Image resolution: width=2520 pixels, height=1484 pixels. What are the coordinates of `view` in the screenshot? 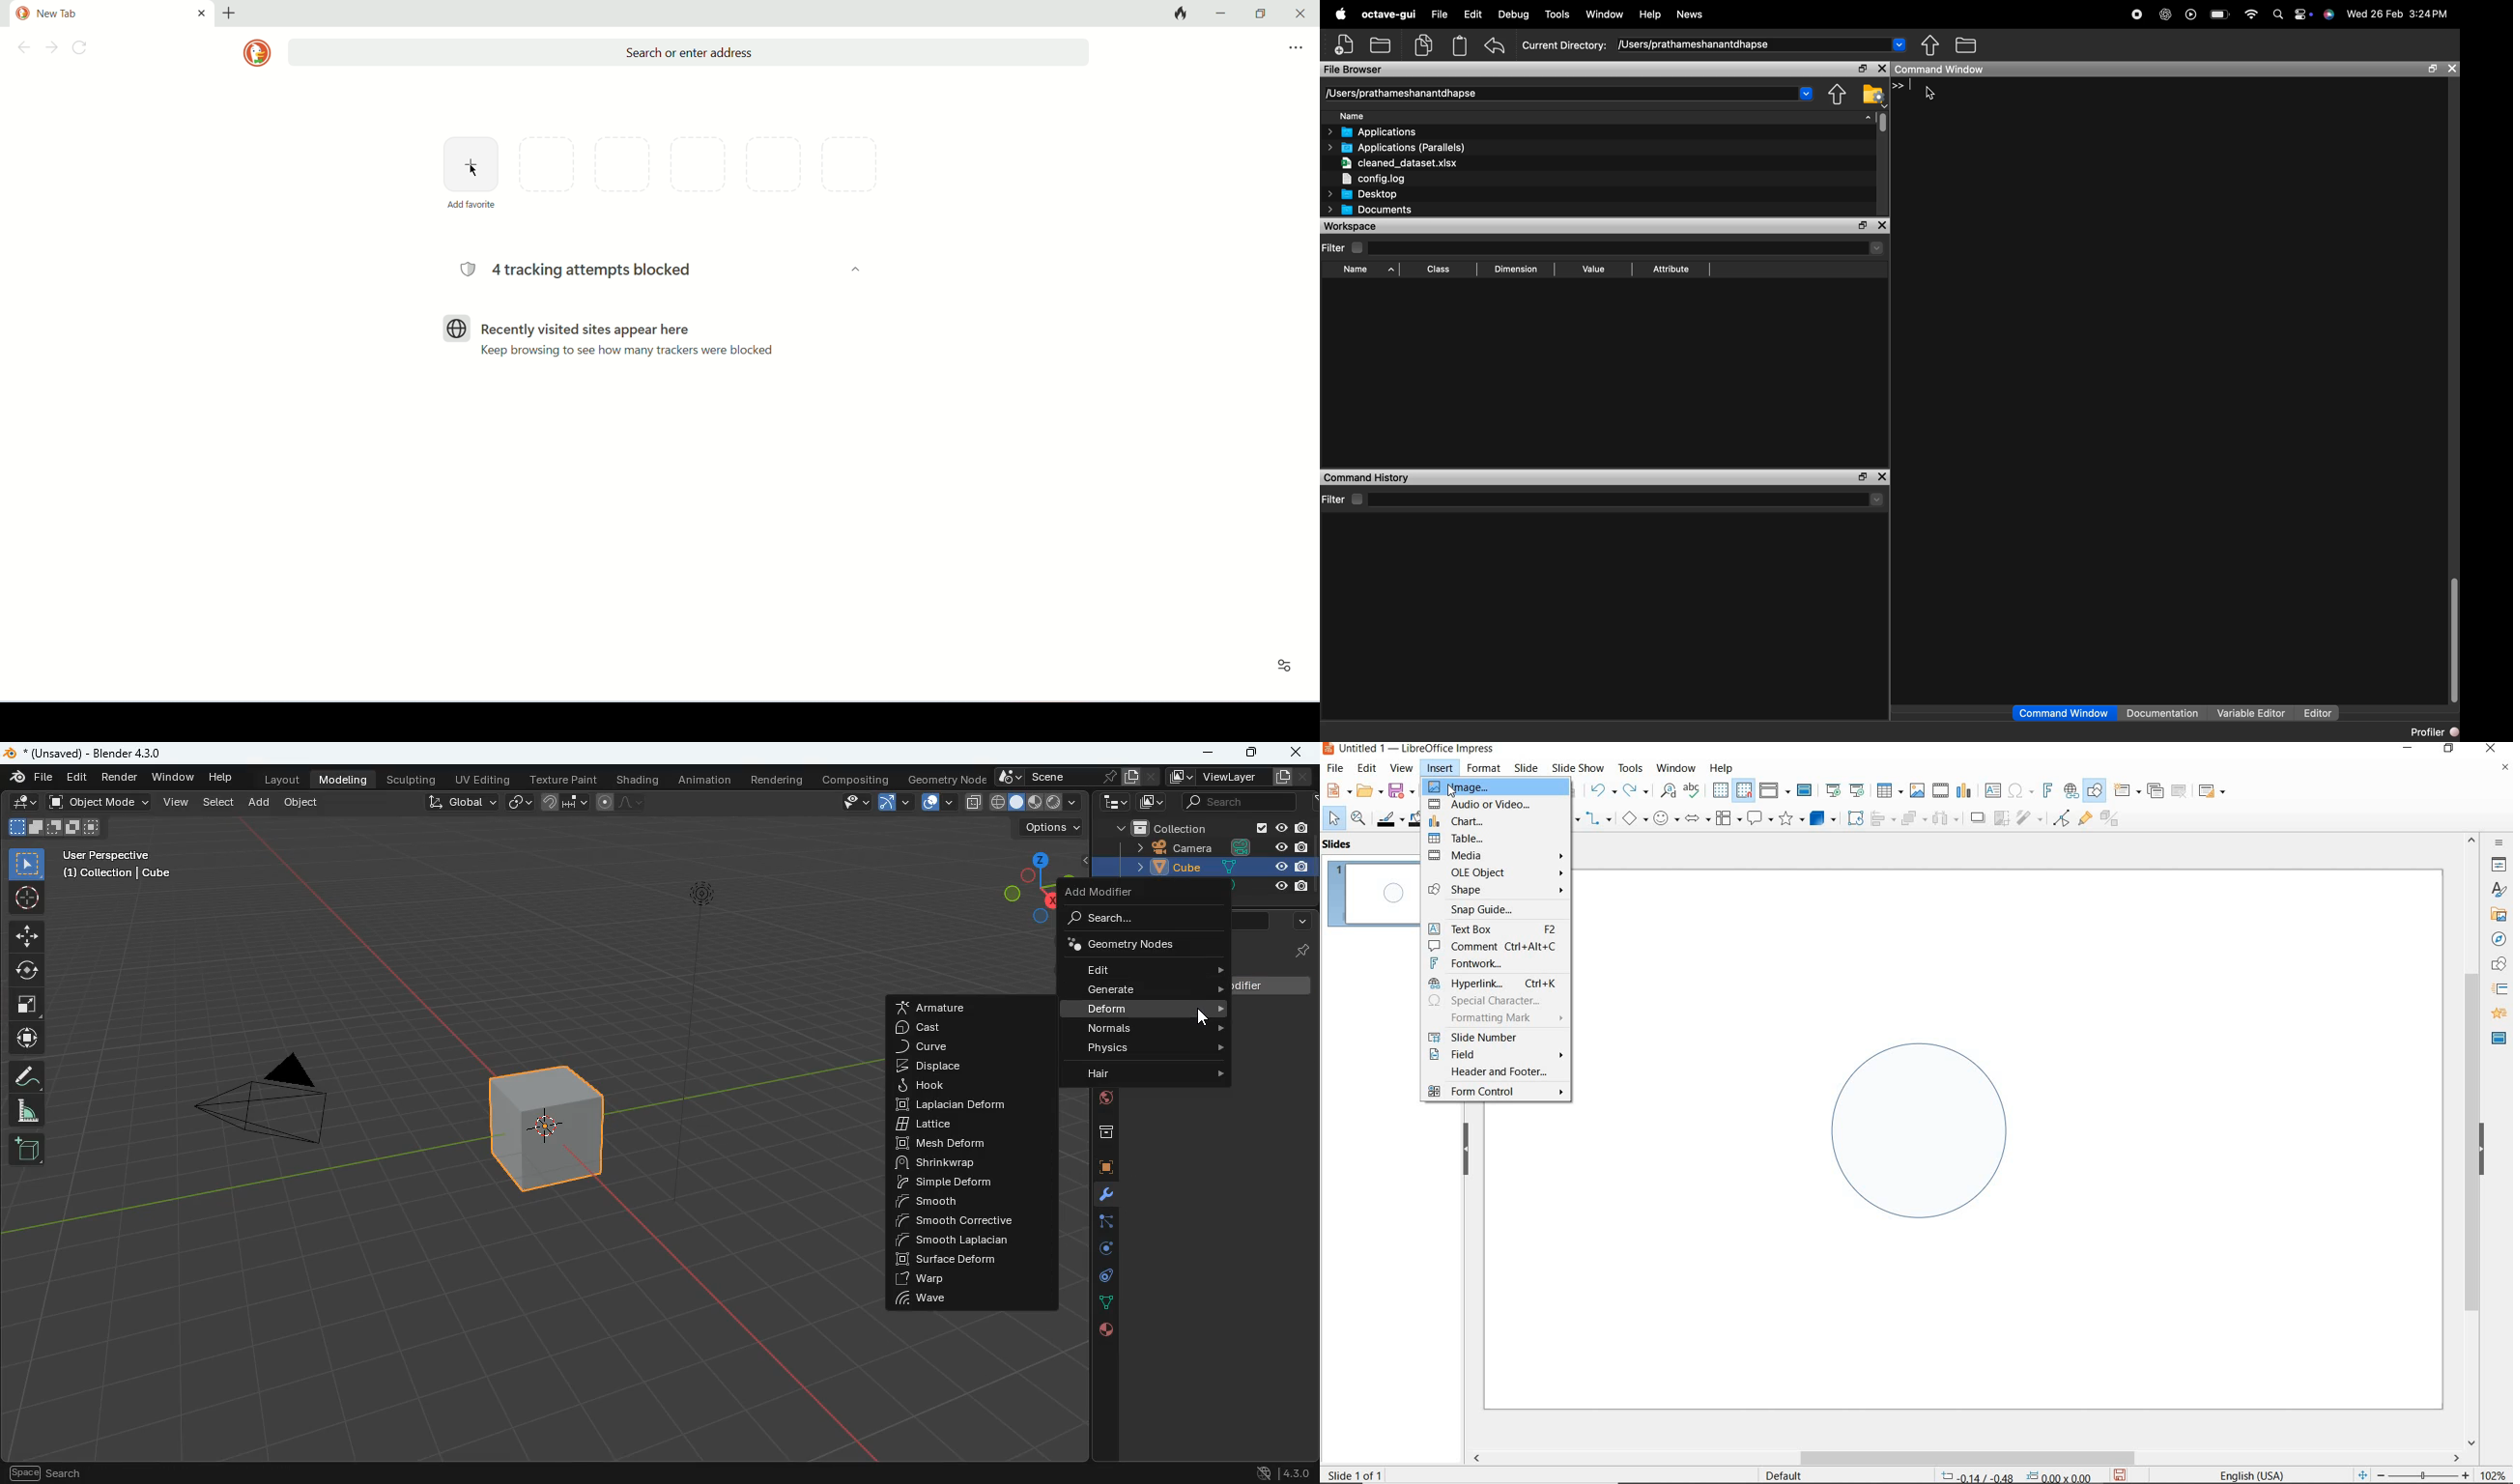 It's located at (848, 803).